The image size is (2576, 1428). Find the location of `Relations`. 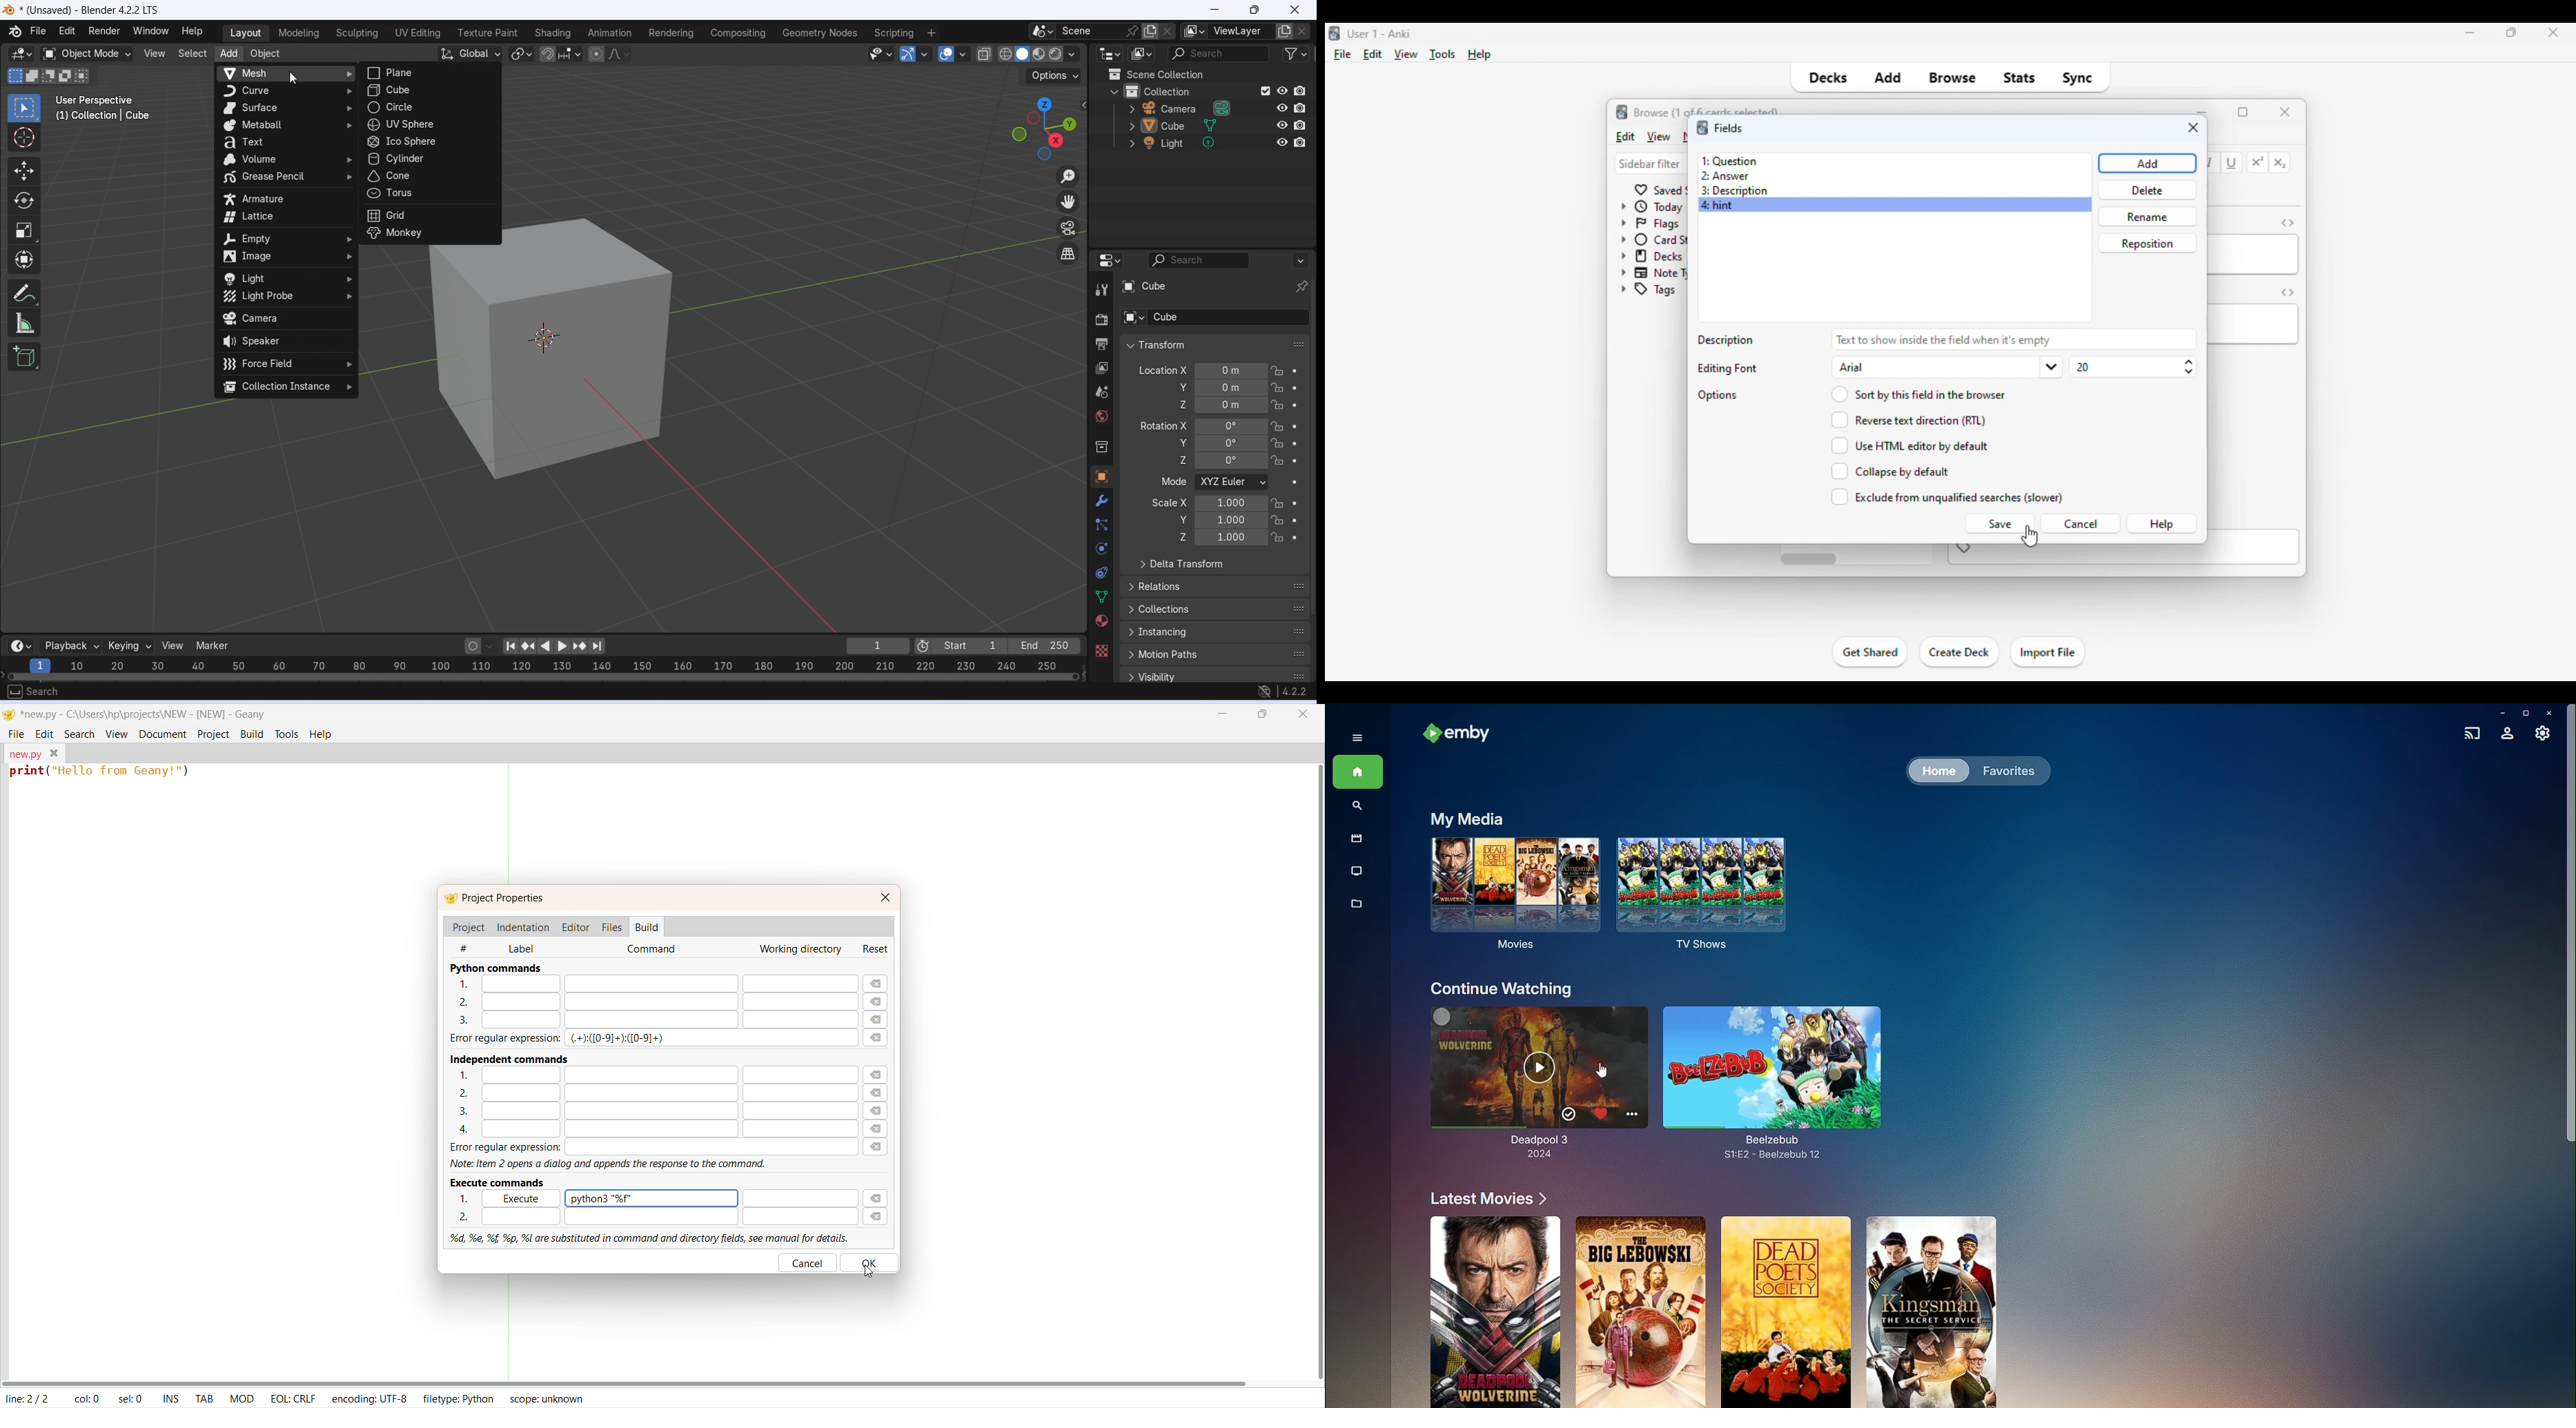

Relations is located at coordinates (1217, 586).